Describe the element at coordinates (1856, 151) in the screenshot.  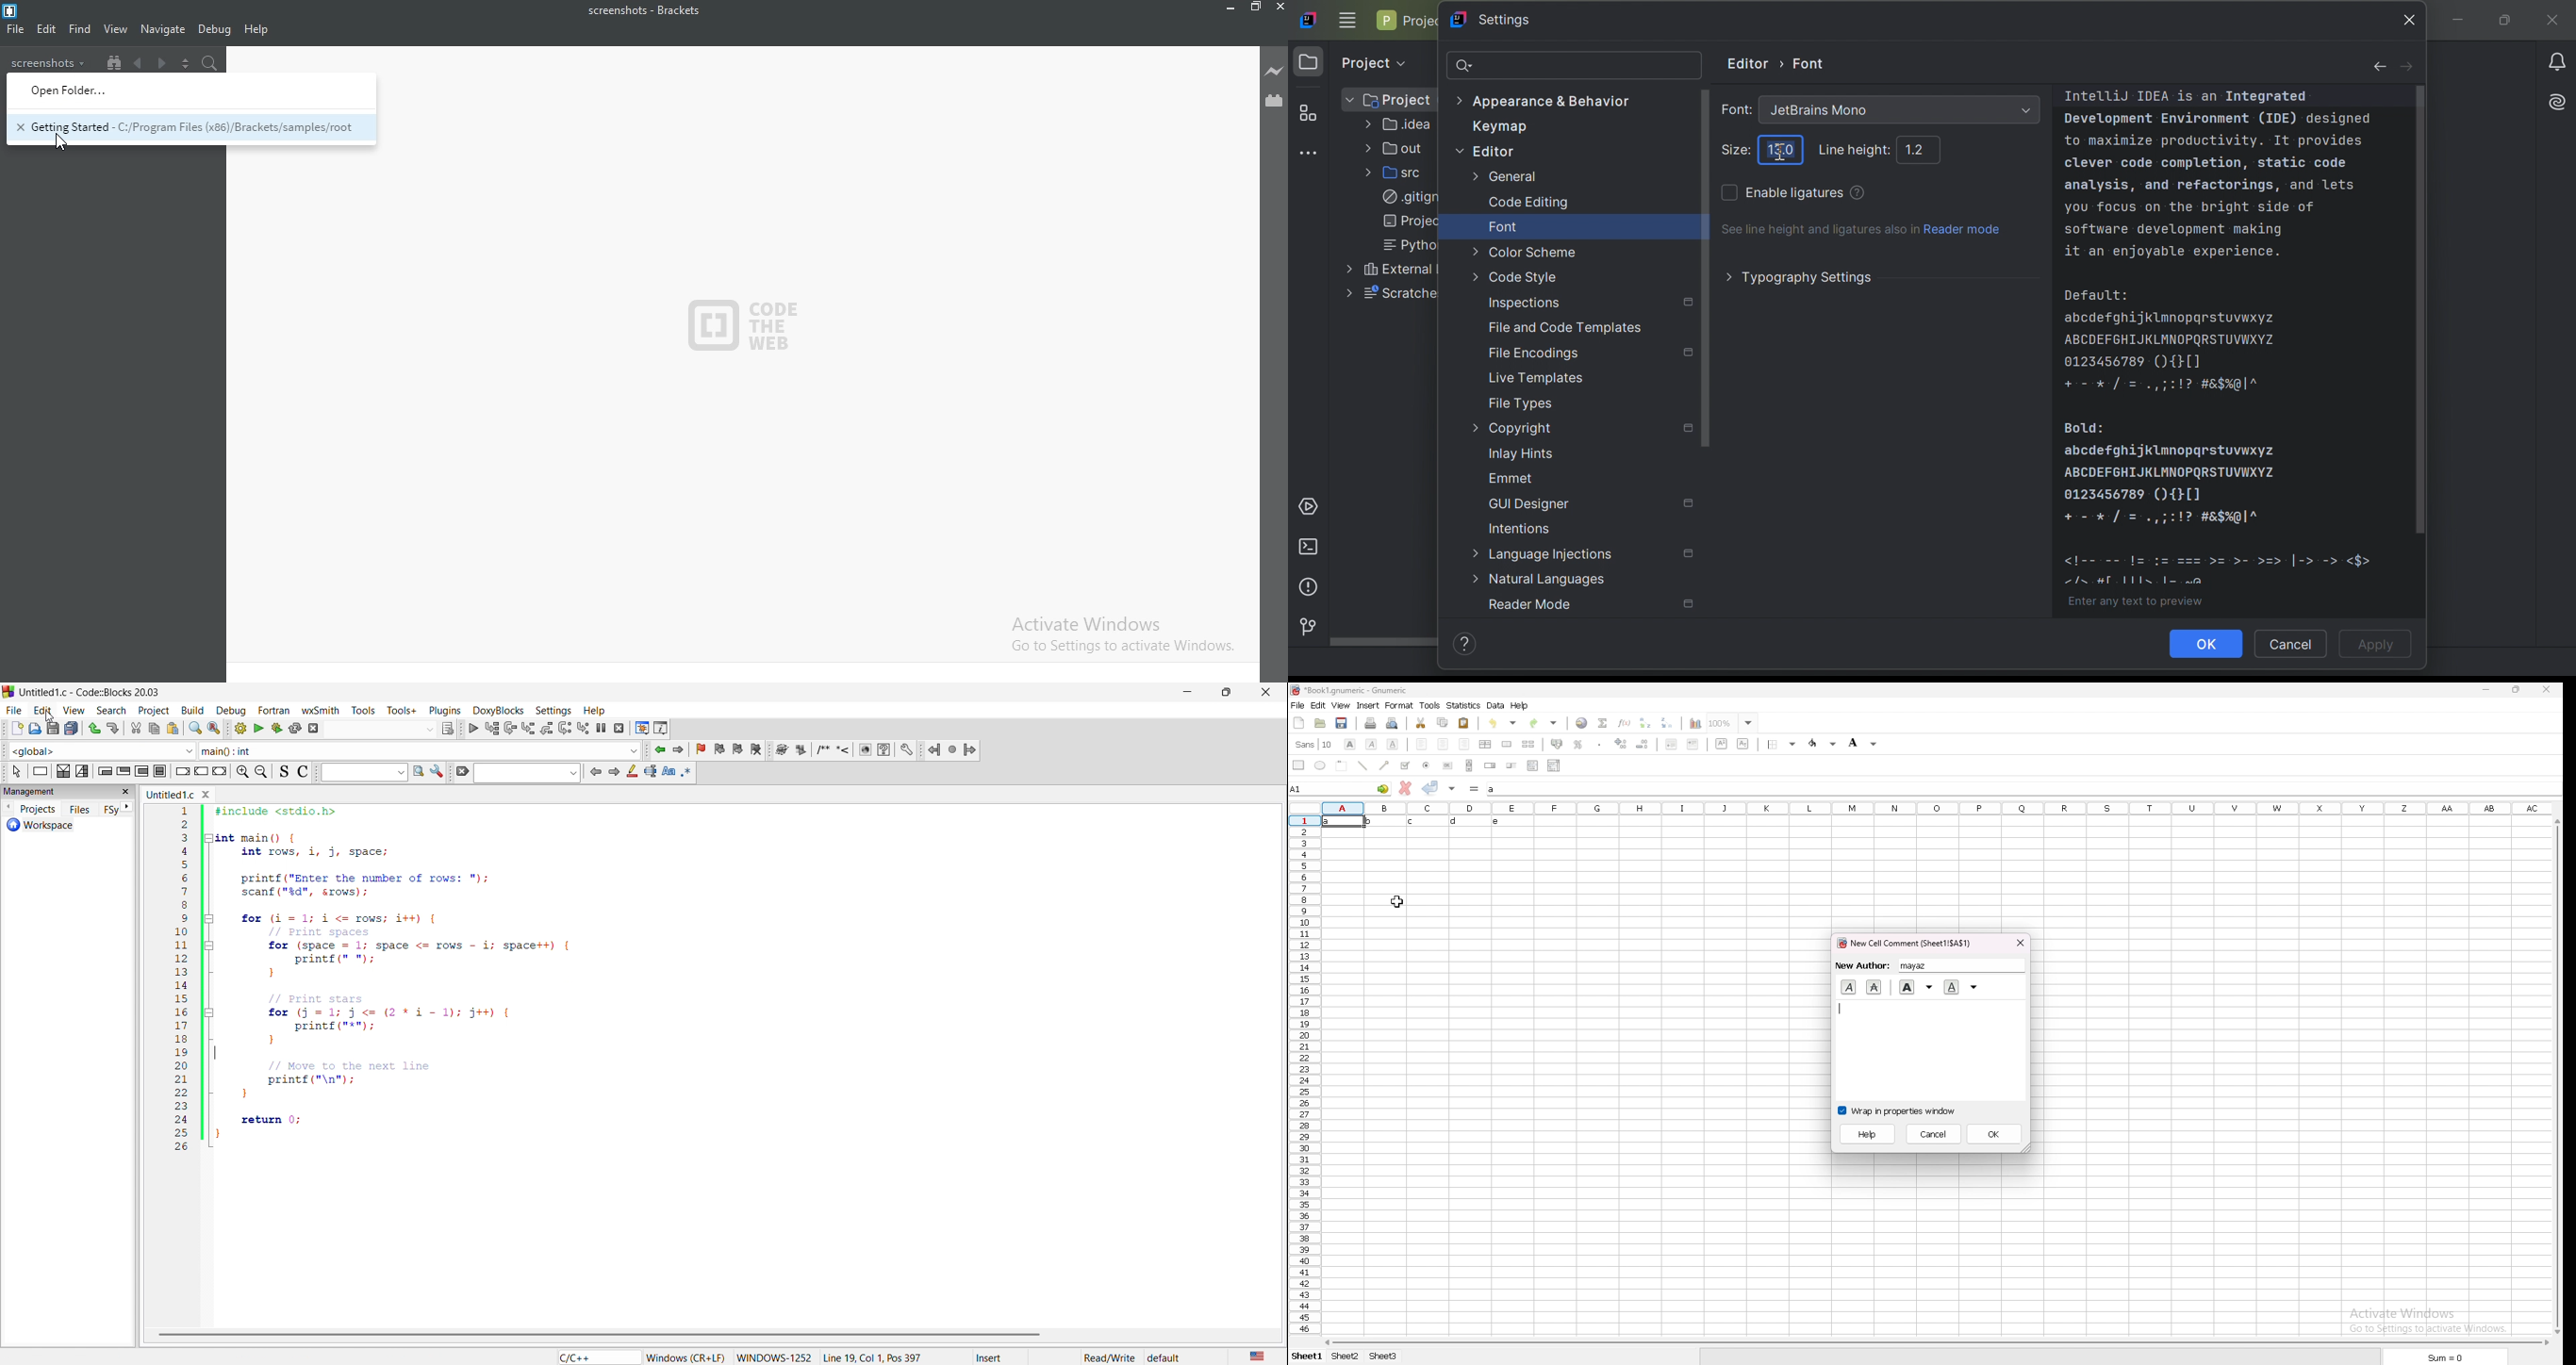
I see `Line height` at that location.